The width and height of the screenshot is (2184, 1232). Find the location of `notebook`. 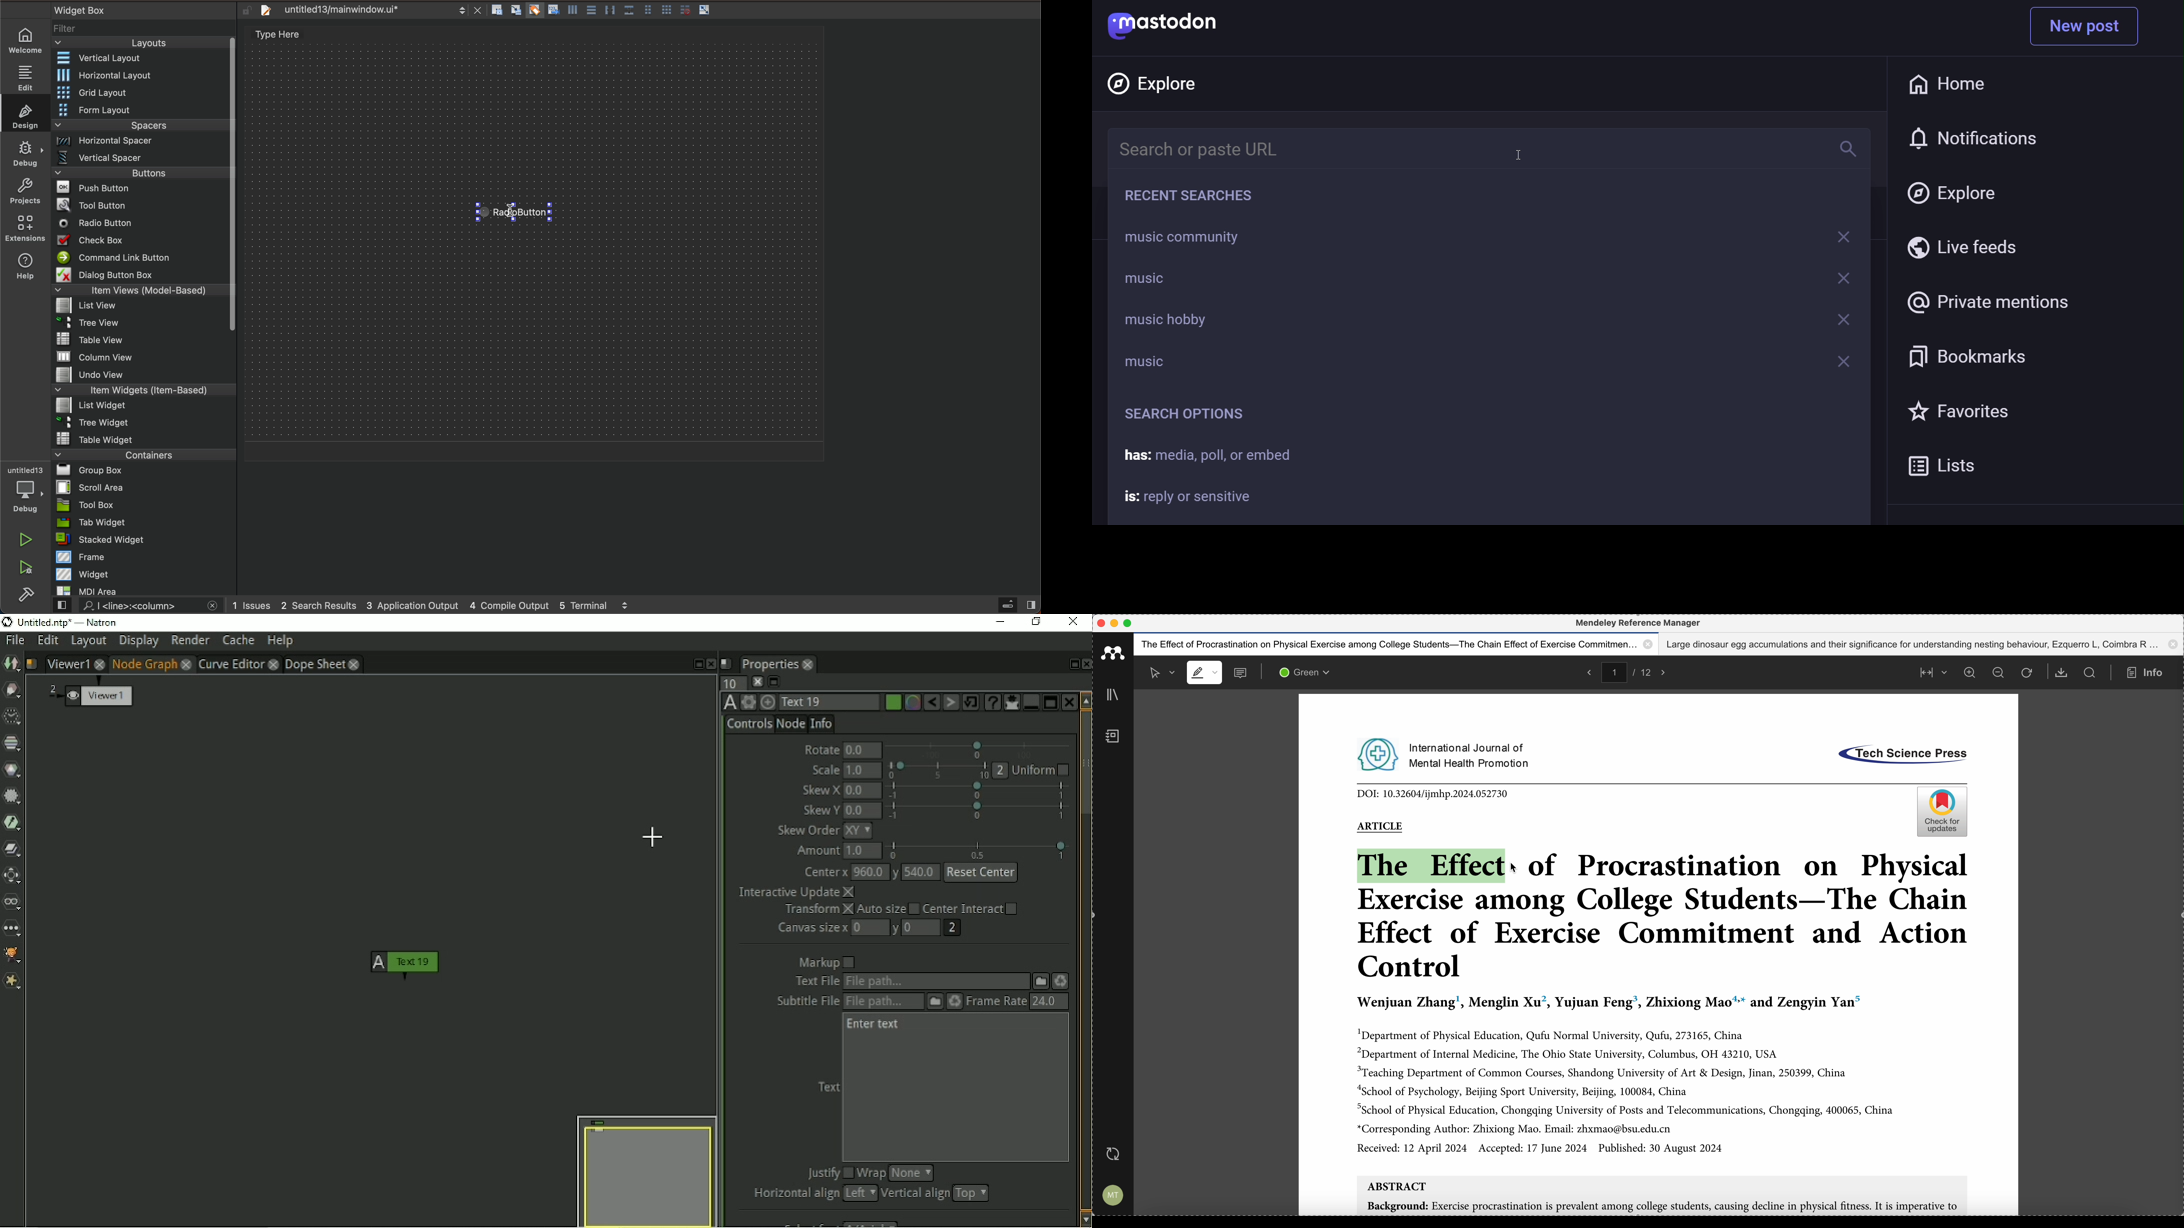

notebook is located at coordinates (1112, 738).